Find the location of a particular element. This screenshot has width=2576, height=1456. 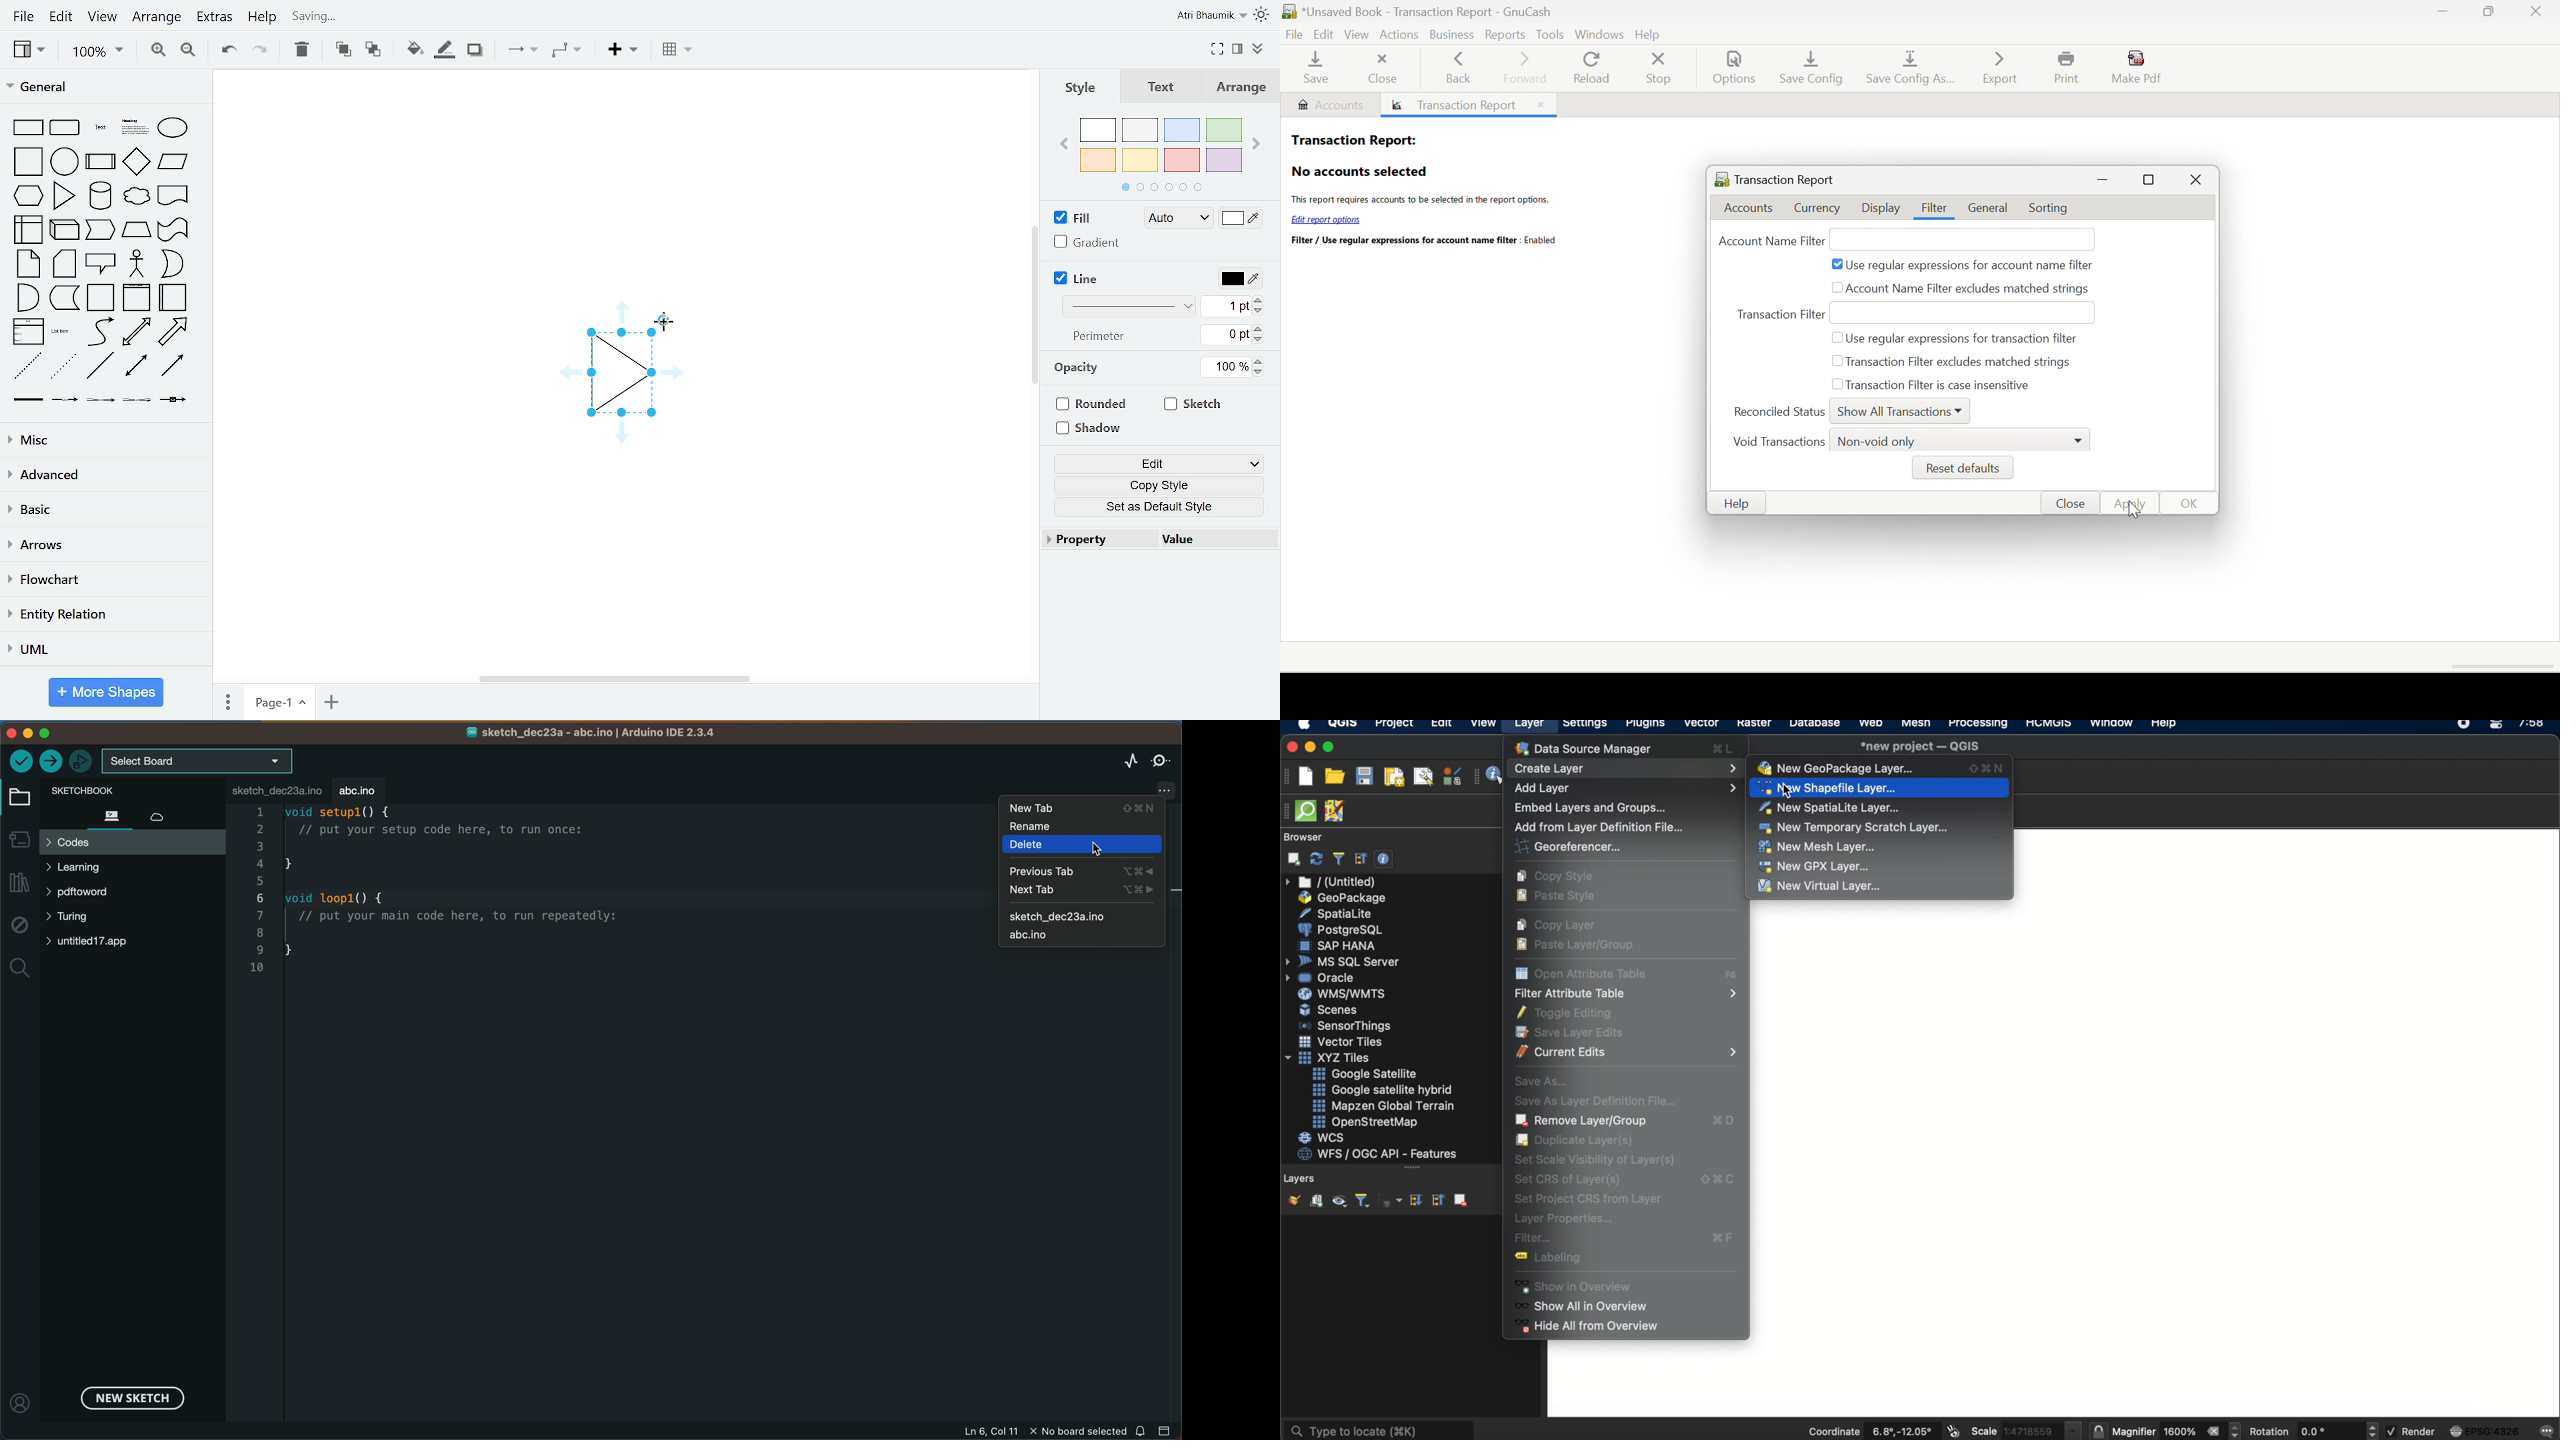

Transaction Report: is located at coordinates (1353, 139).